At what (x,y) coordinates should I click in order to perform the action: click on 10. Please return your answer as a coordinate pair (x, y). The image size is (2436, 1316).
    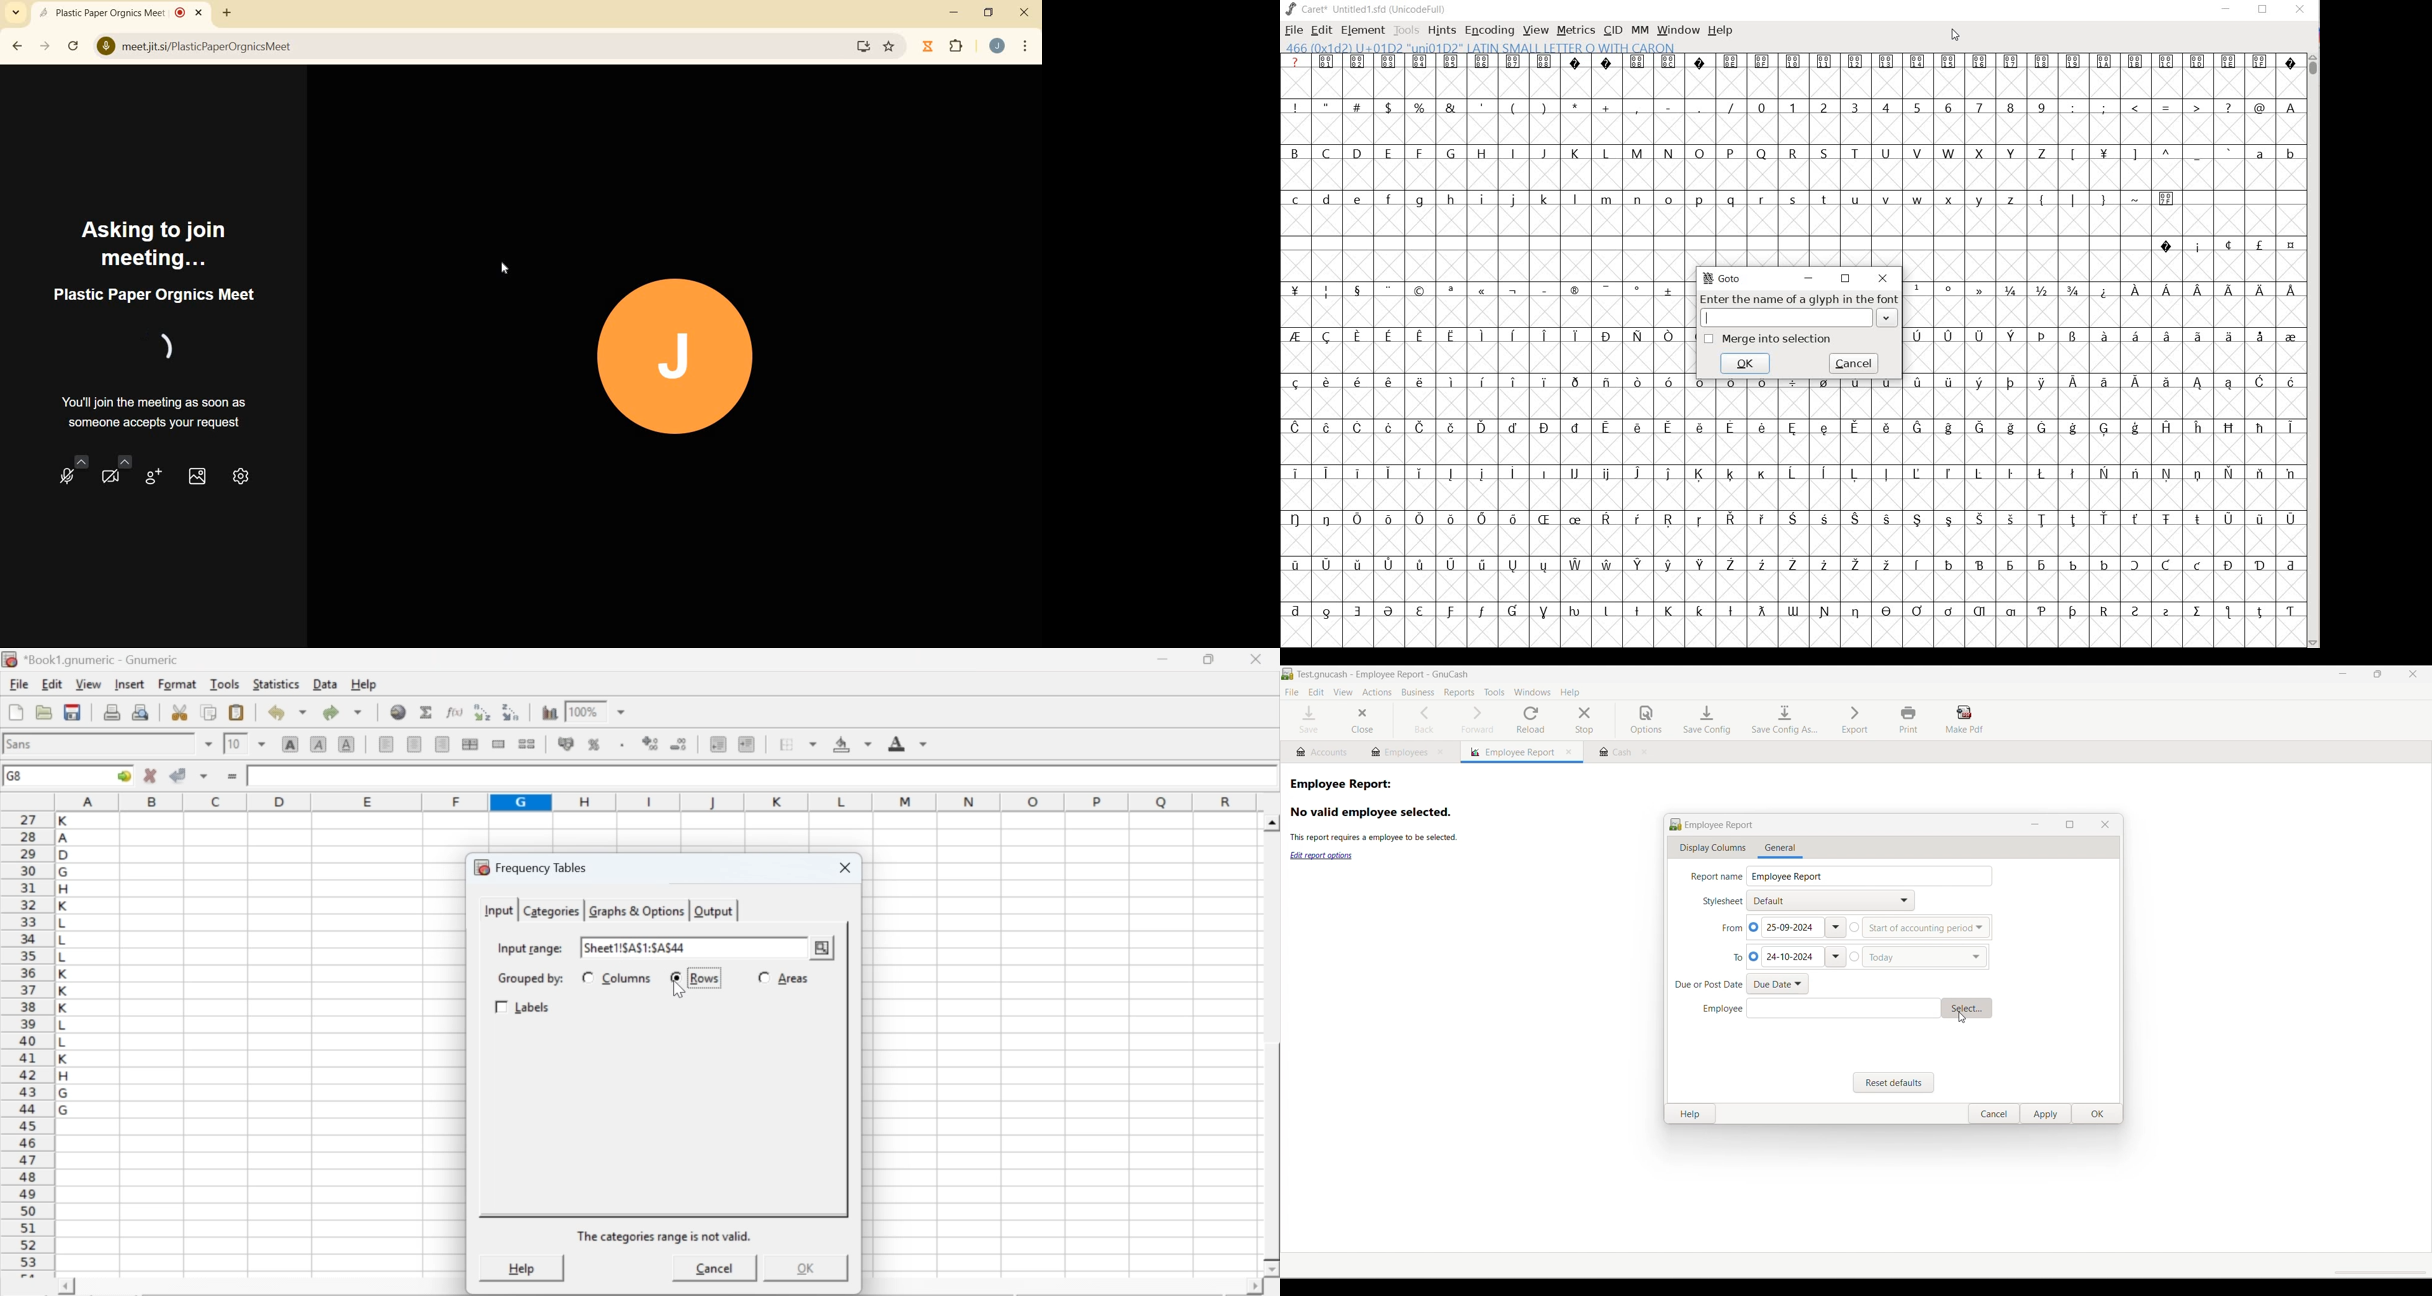
    Looking at the image, I should click on (235, 744).